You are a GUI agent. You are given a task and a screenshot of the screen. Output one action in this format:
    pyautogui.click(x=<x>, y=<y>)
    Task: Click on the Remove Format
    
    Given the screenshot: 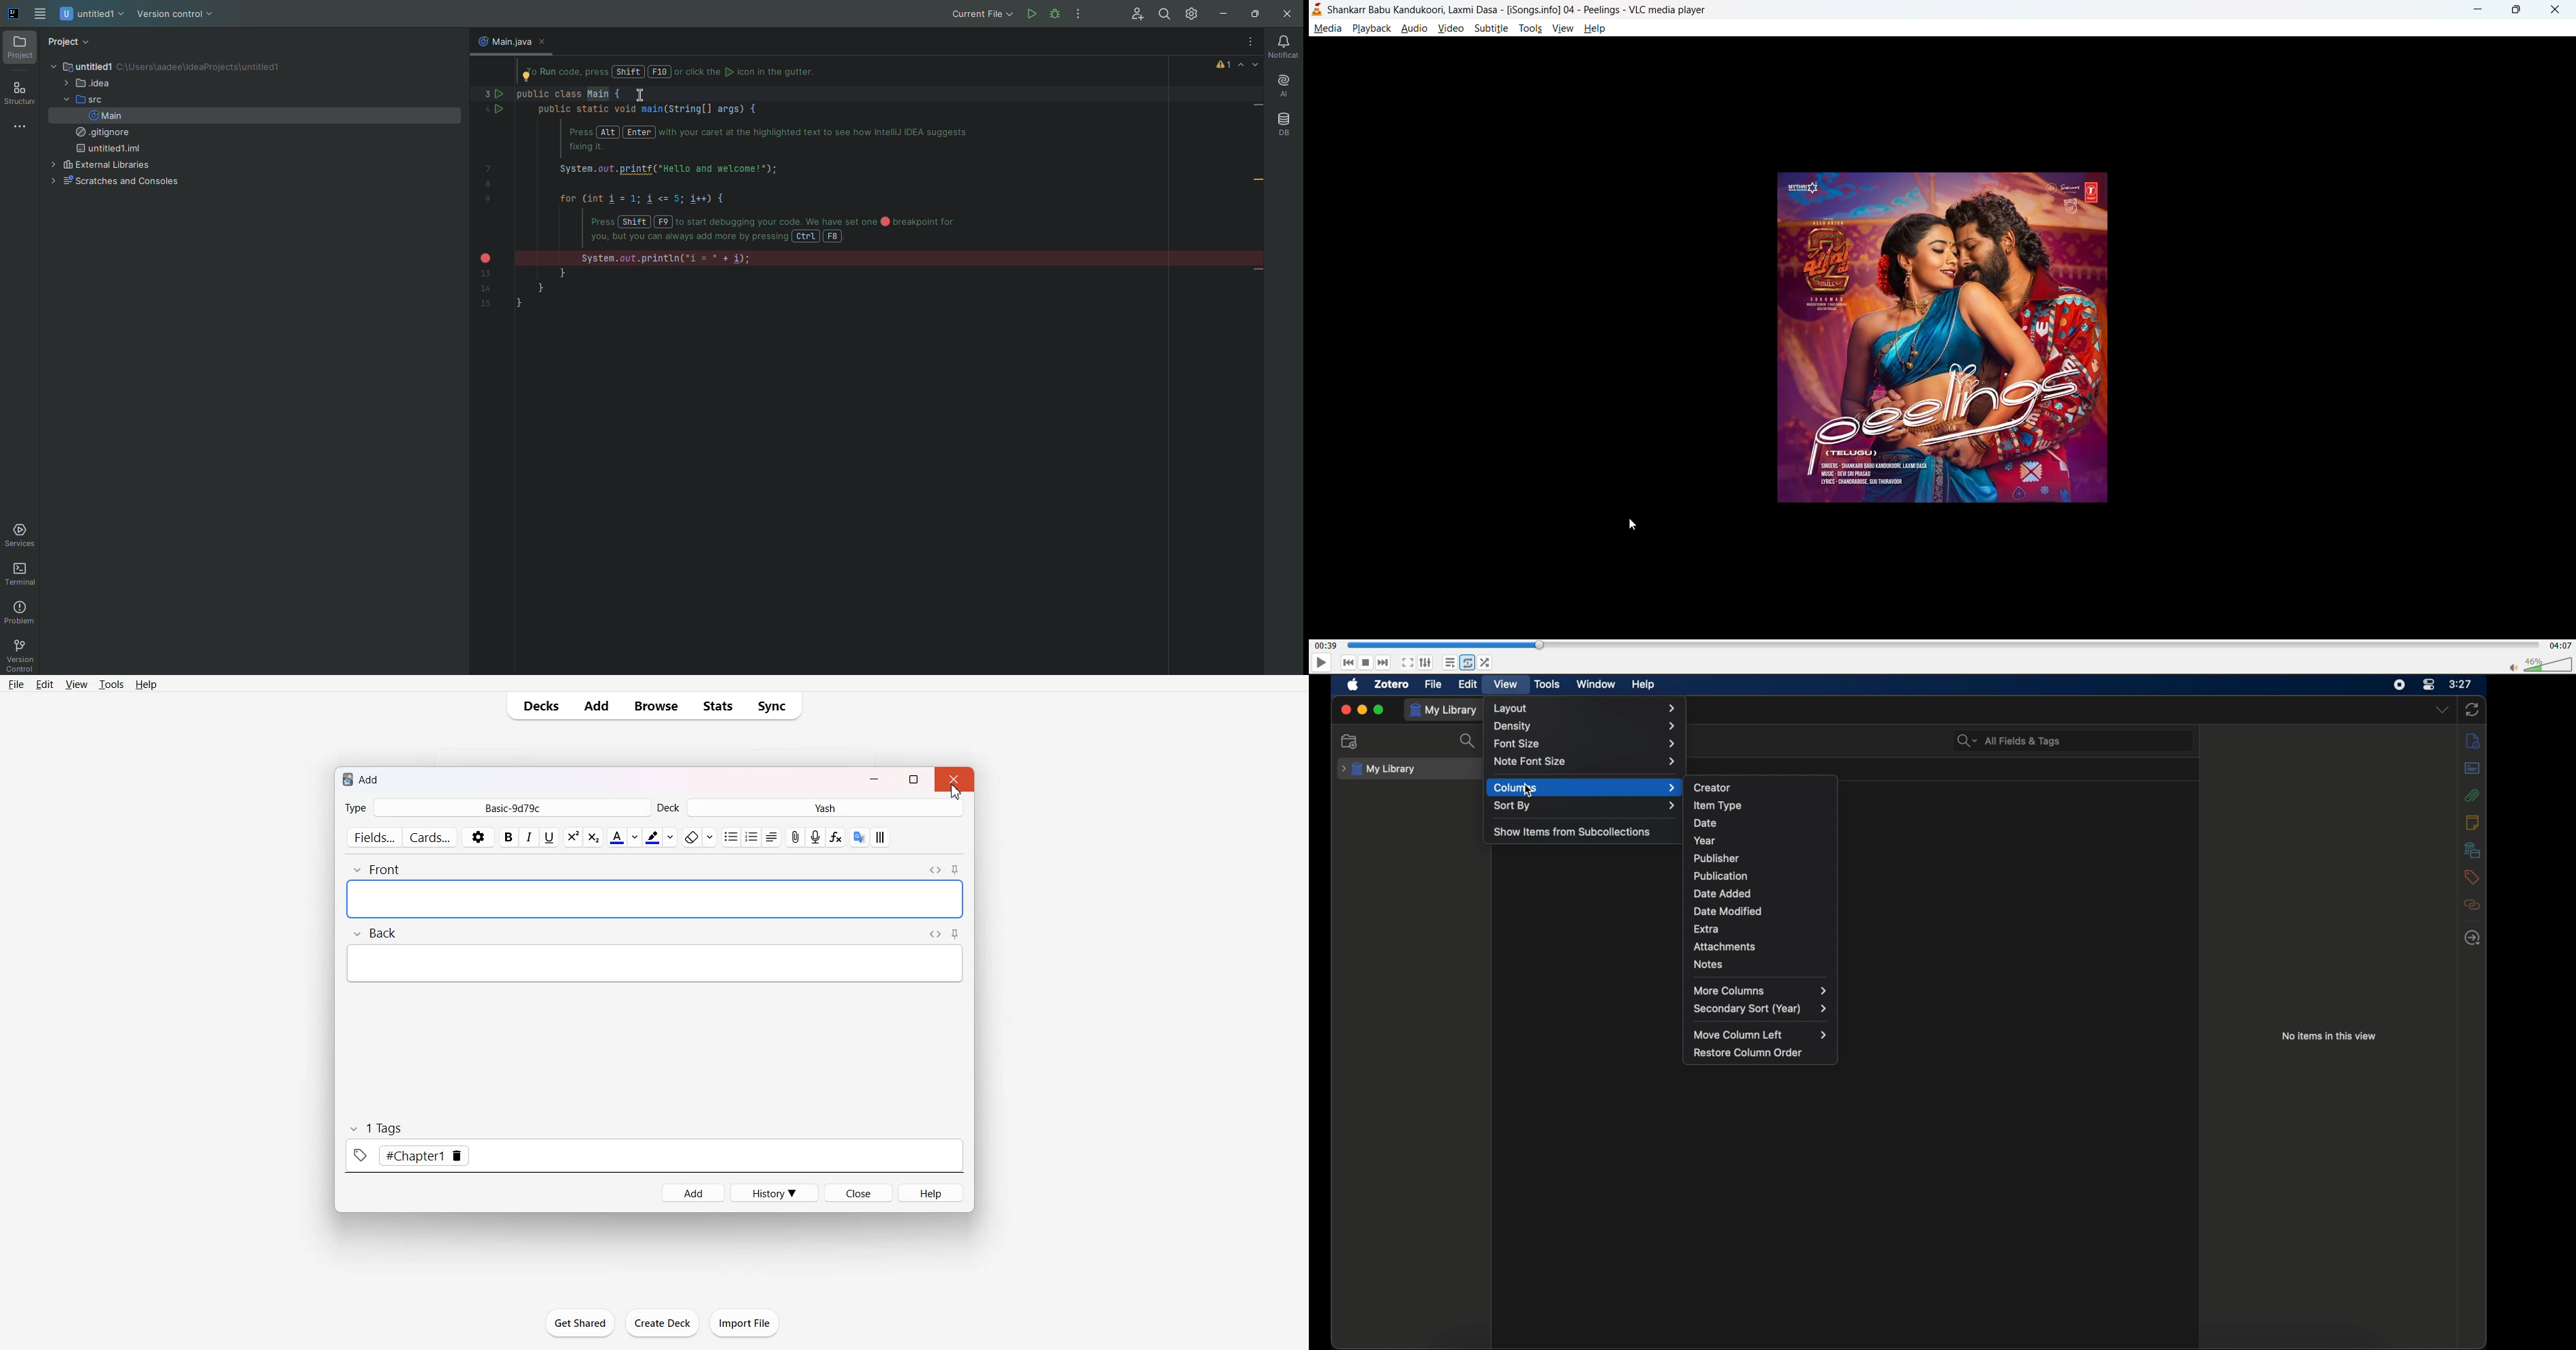 What is the action you would take?
    pyautogui.click(x=698, y=837)
    